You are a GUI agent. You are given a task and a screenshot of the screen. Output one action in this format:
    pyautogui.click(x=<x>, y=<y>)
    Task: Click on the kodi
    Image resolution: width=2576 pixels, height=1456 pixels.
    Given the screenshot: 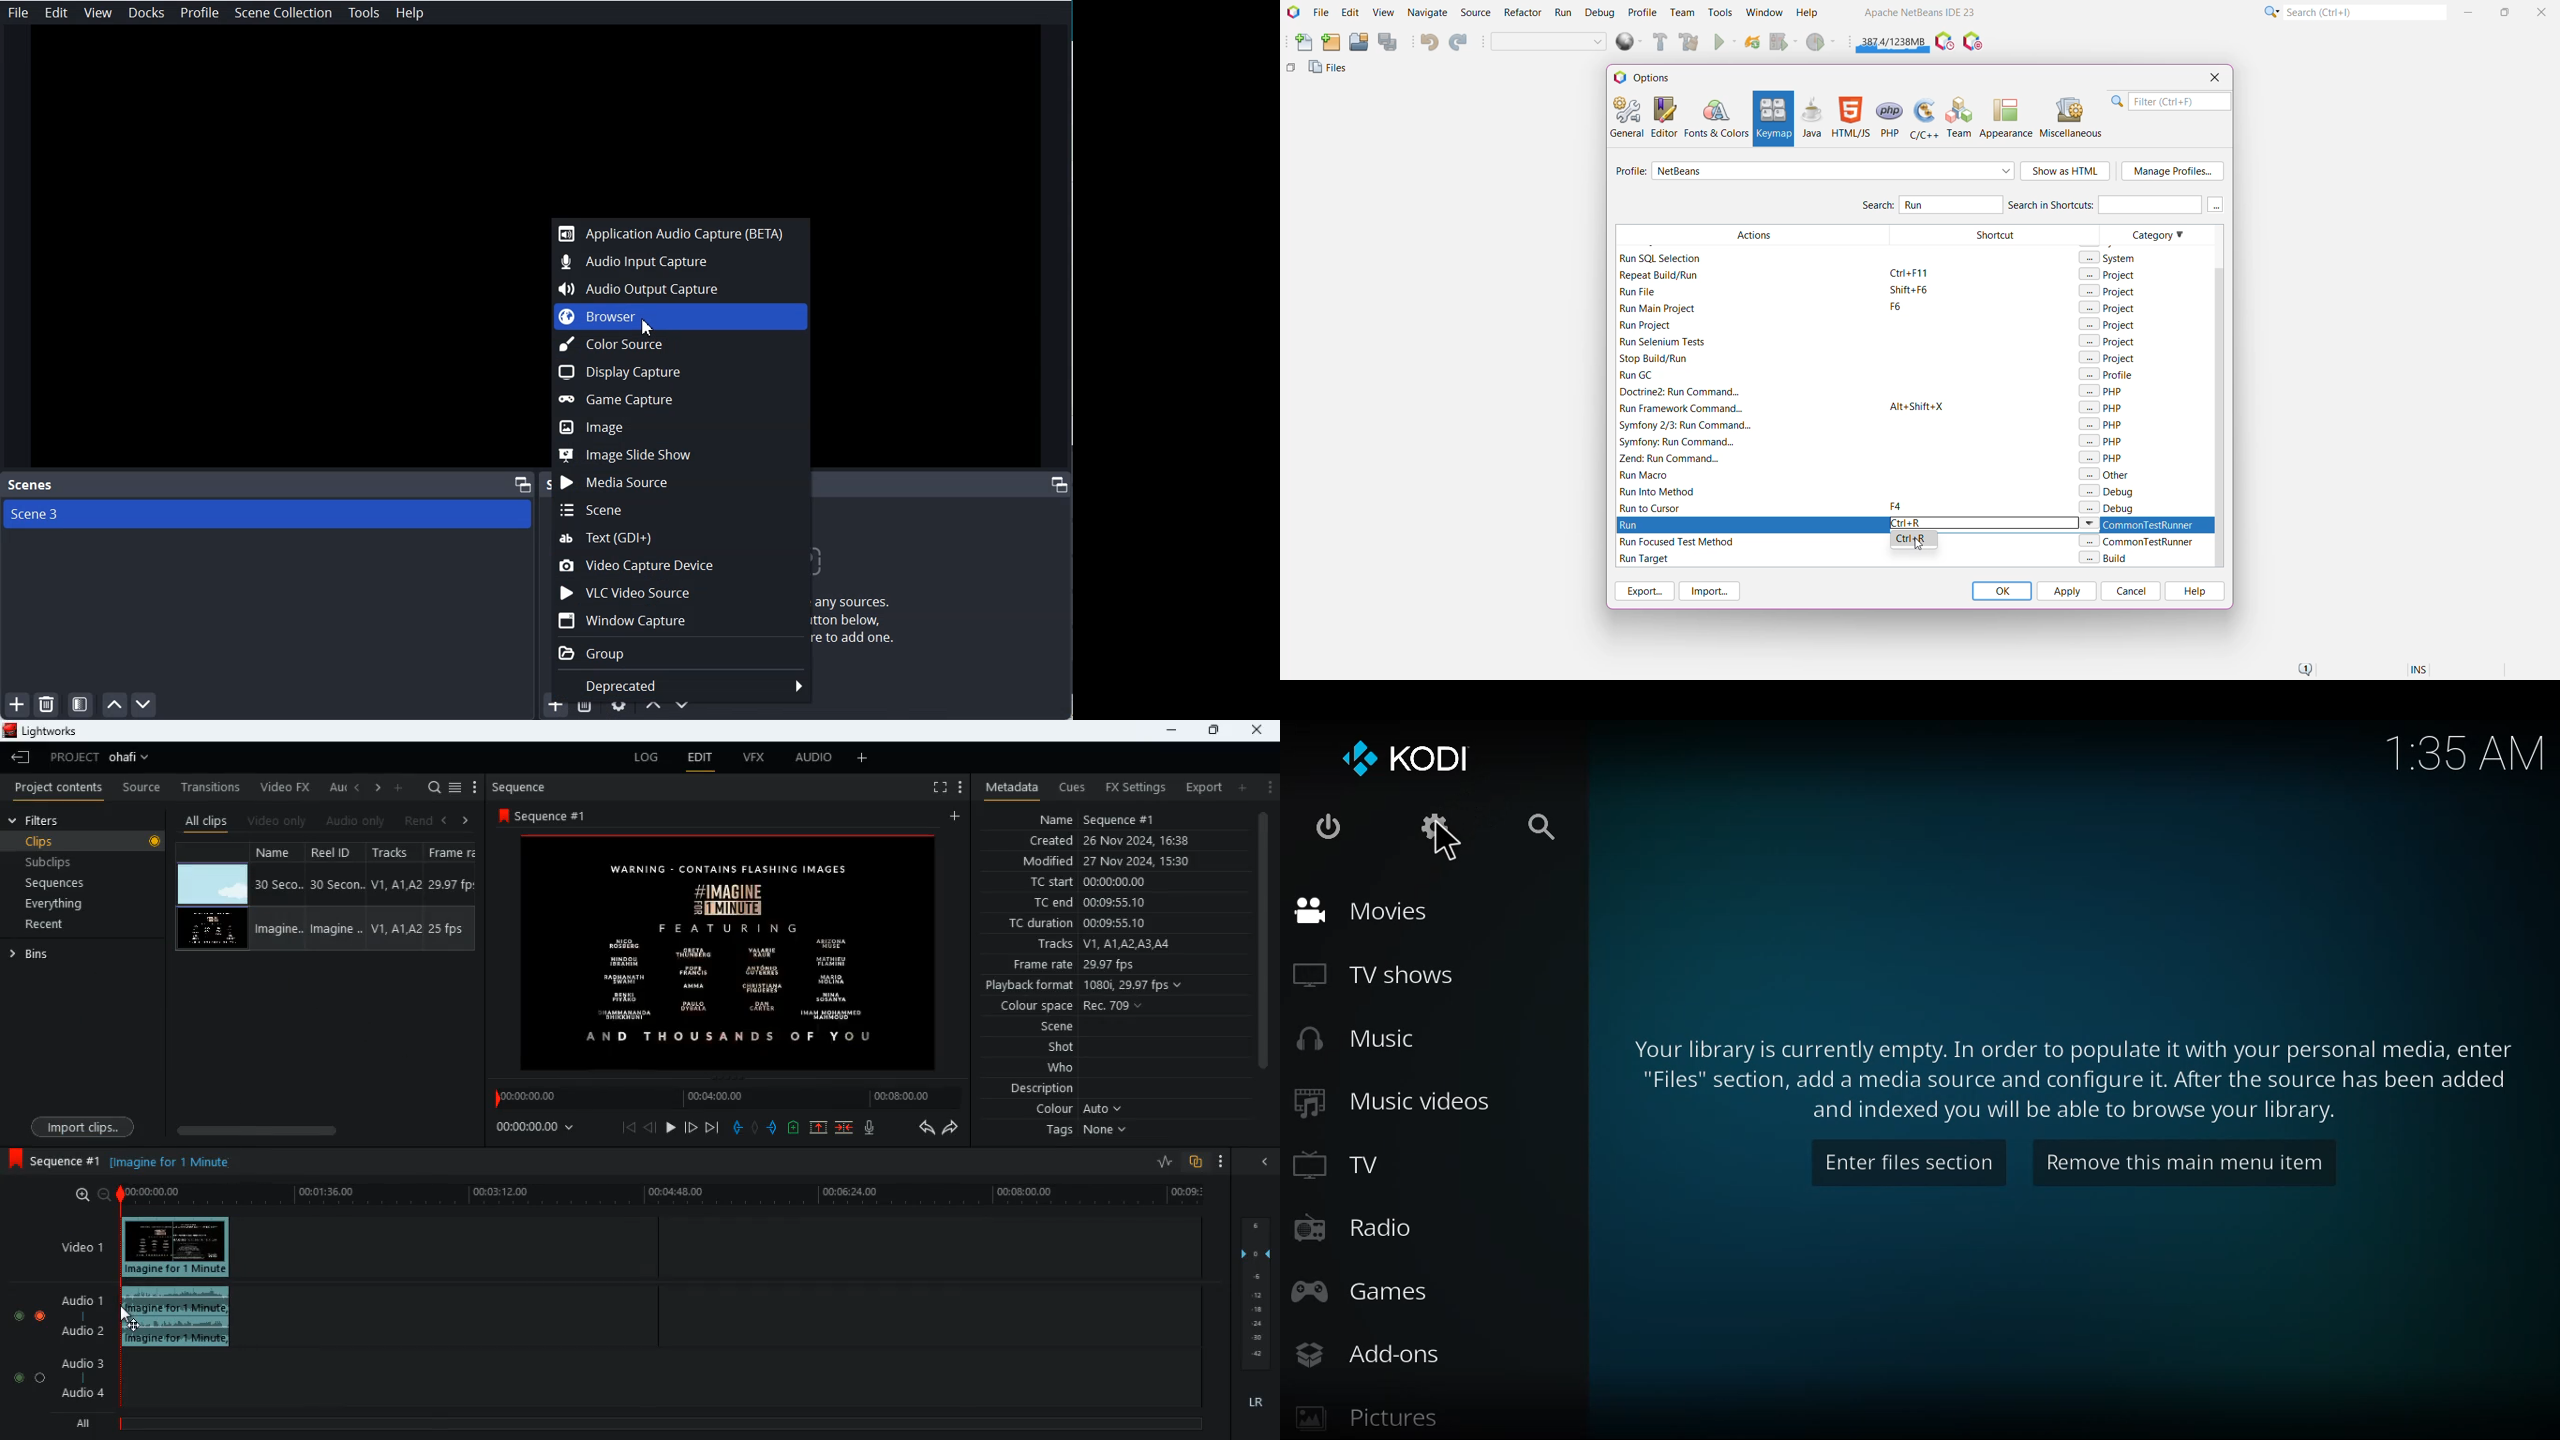 What is the action you would take?
    pyautogui.click(x=1405, y=757)
    